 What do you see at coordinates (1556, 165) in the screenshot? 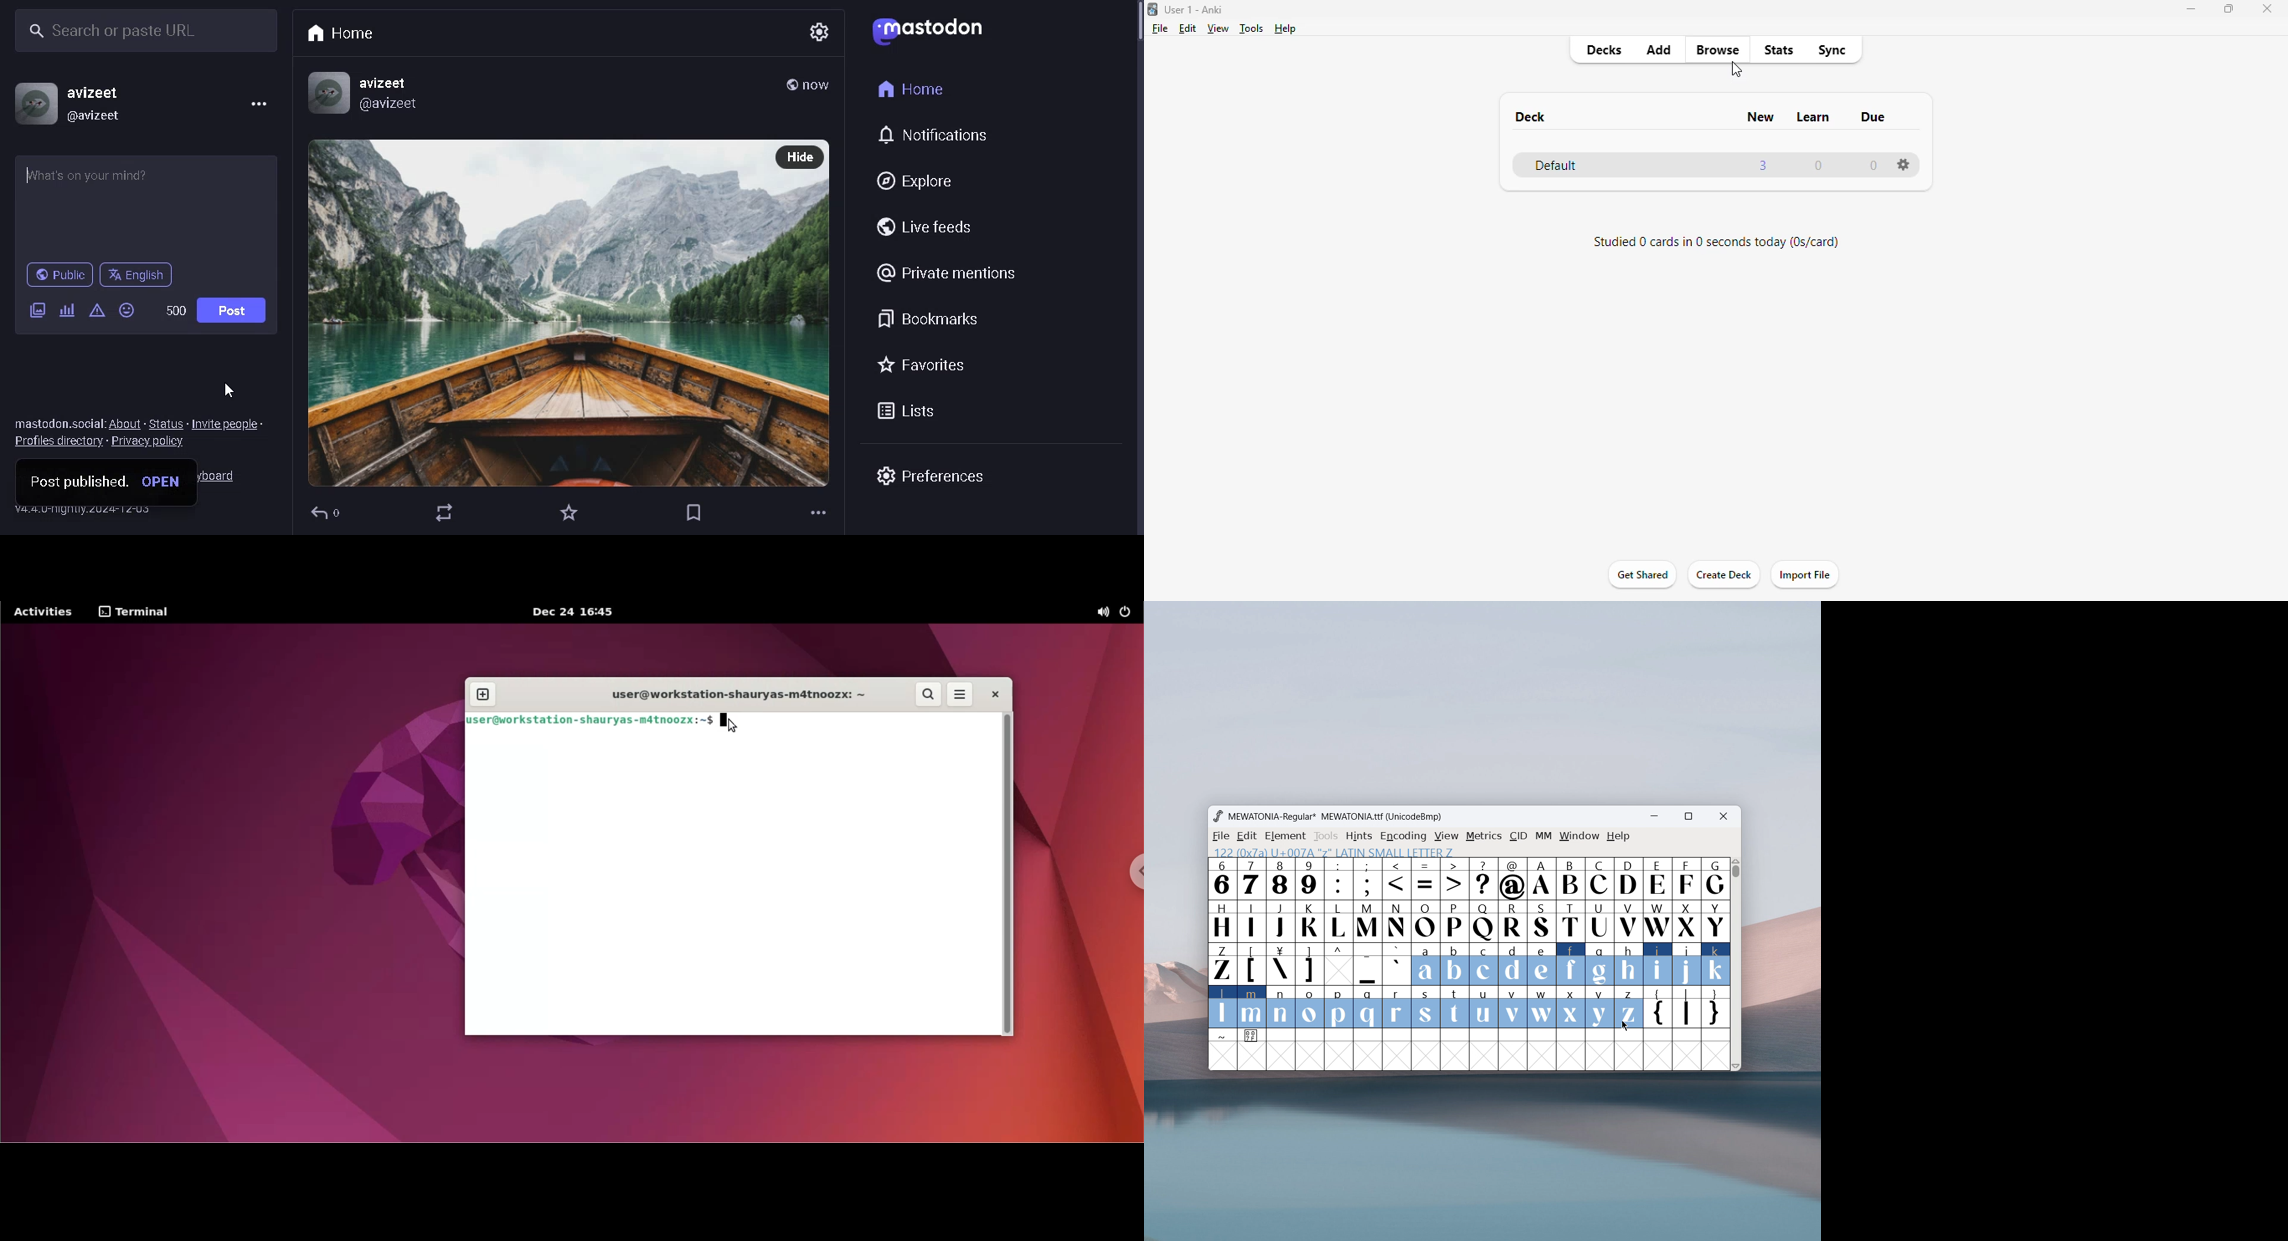
I see `default` at bounding box center [1556, 165].